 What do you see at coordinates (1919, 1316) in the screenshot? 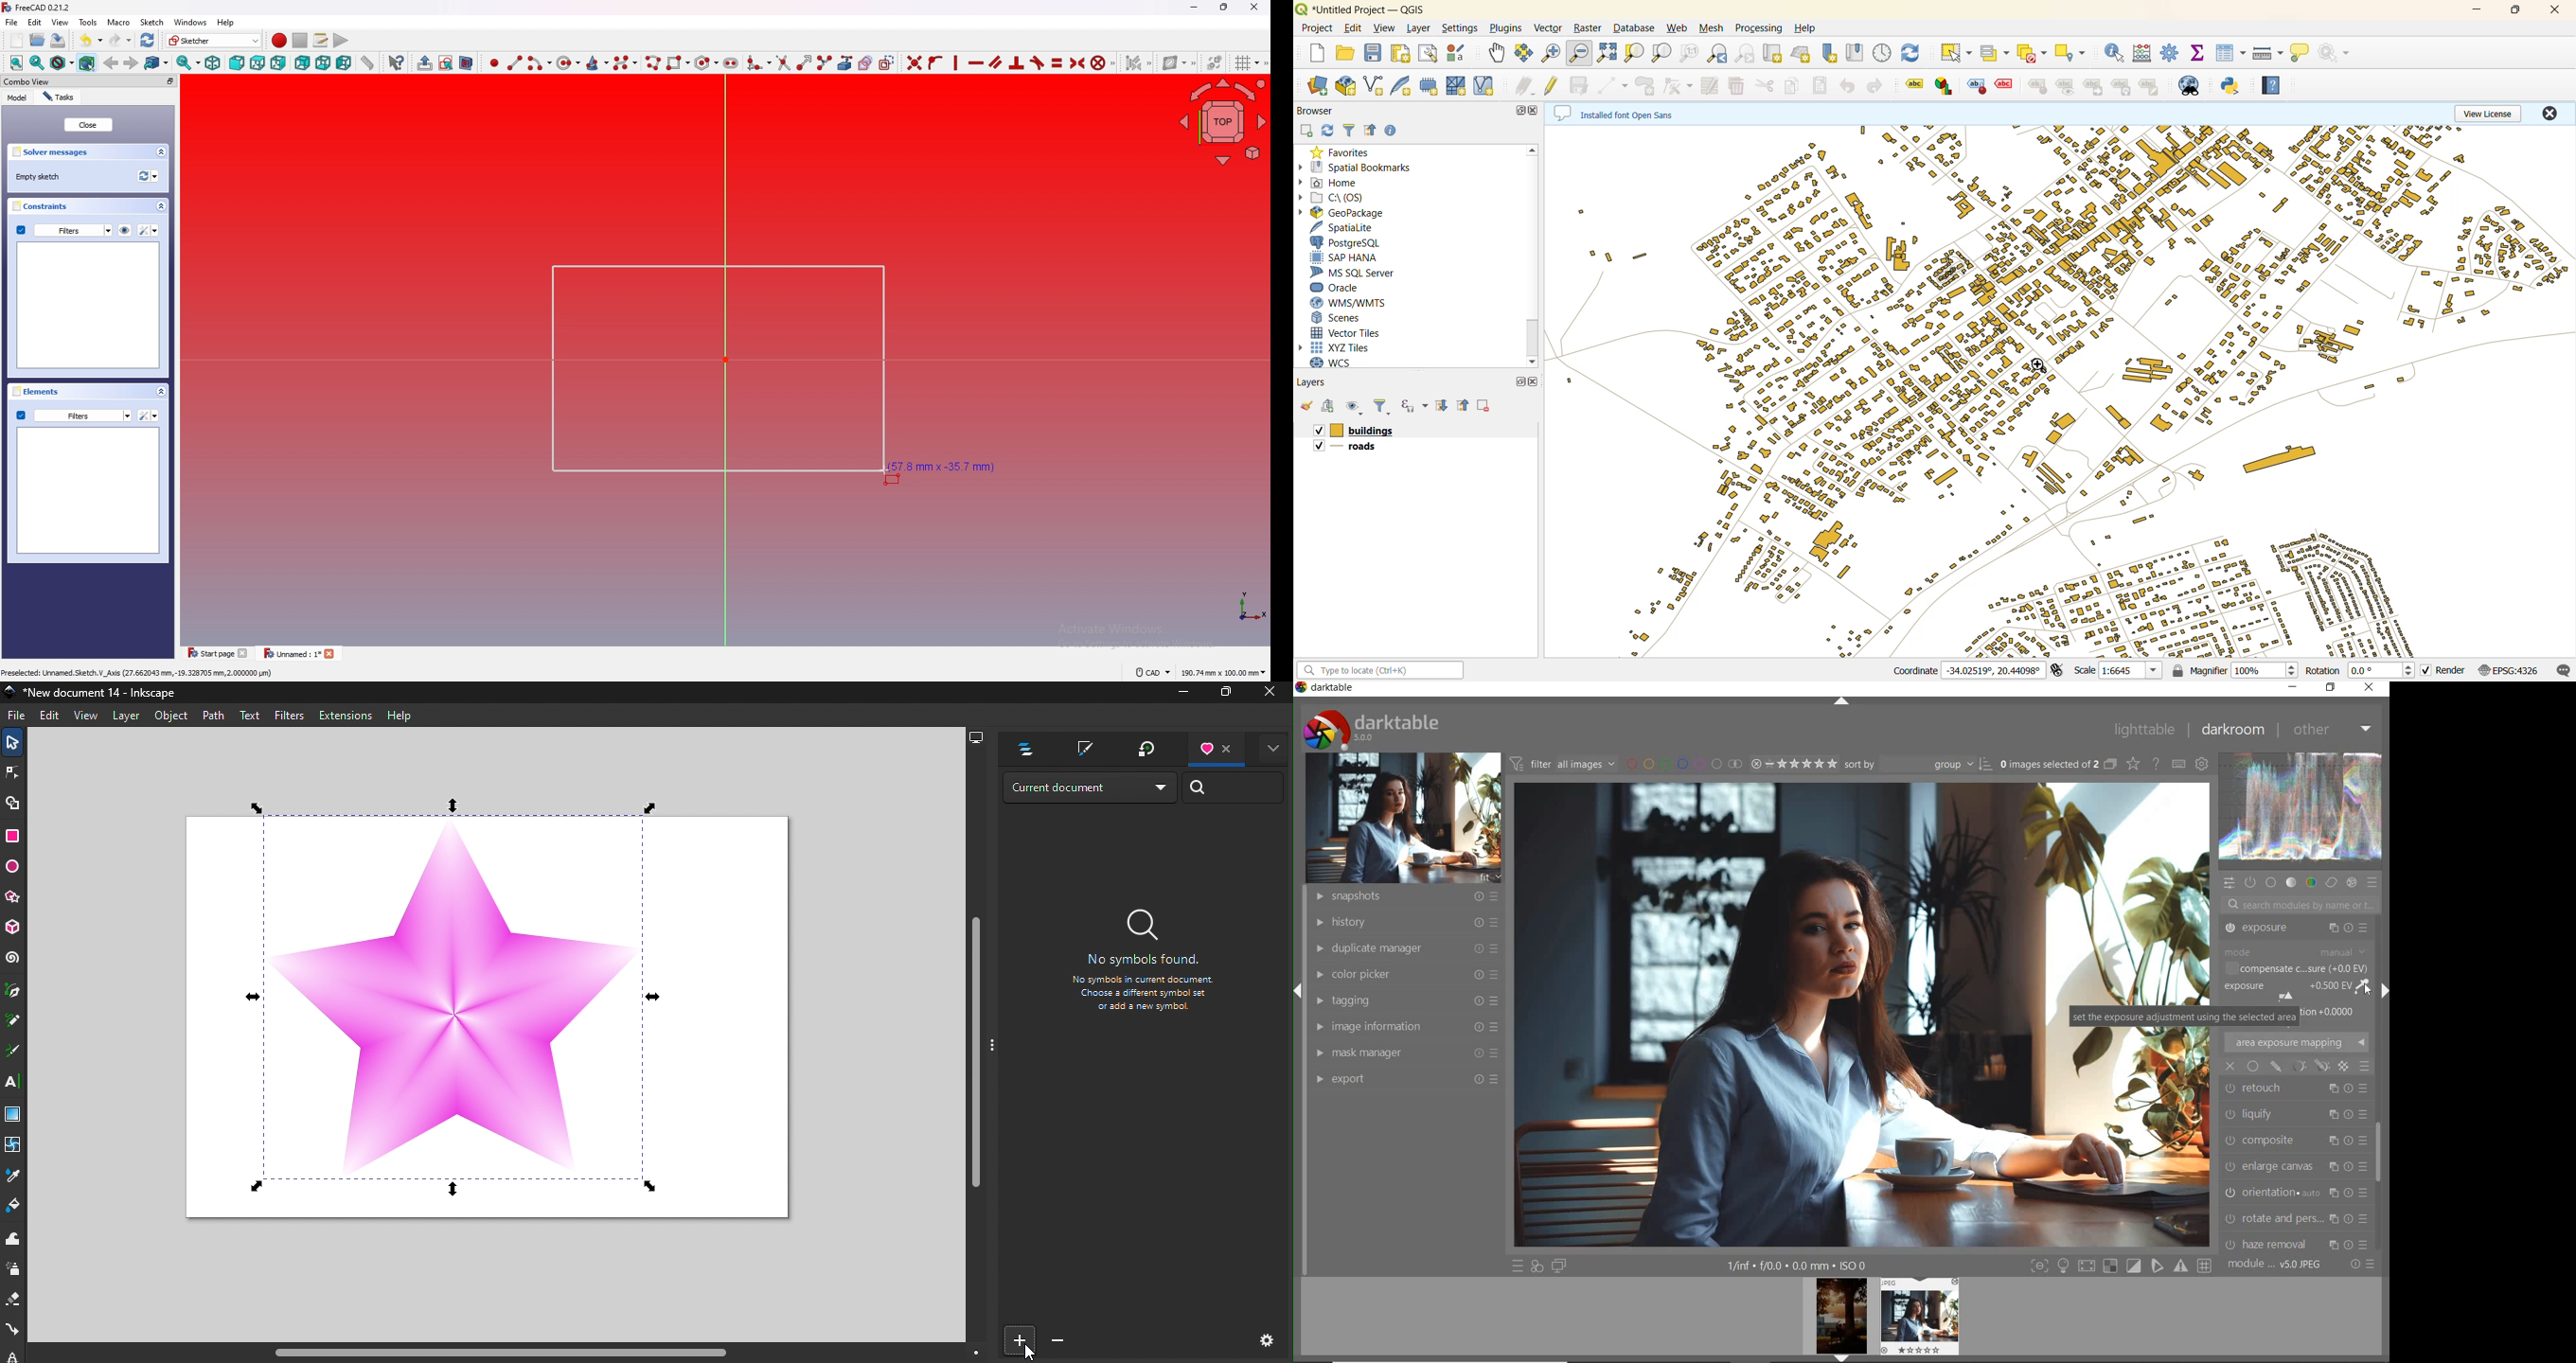
I see `IMAGE PREVIEW` at bounding box center [1919, 1316].